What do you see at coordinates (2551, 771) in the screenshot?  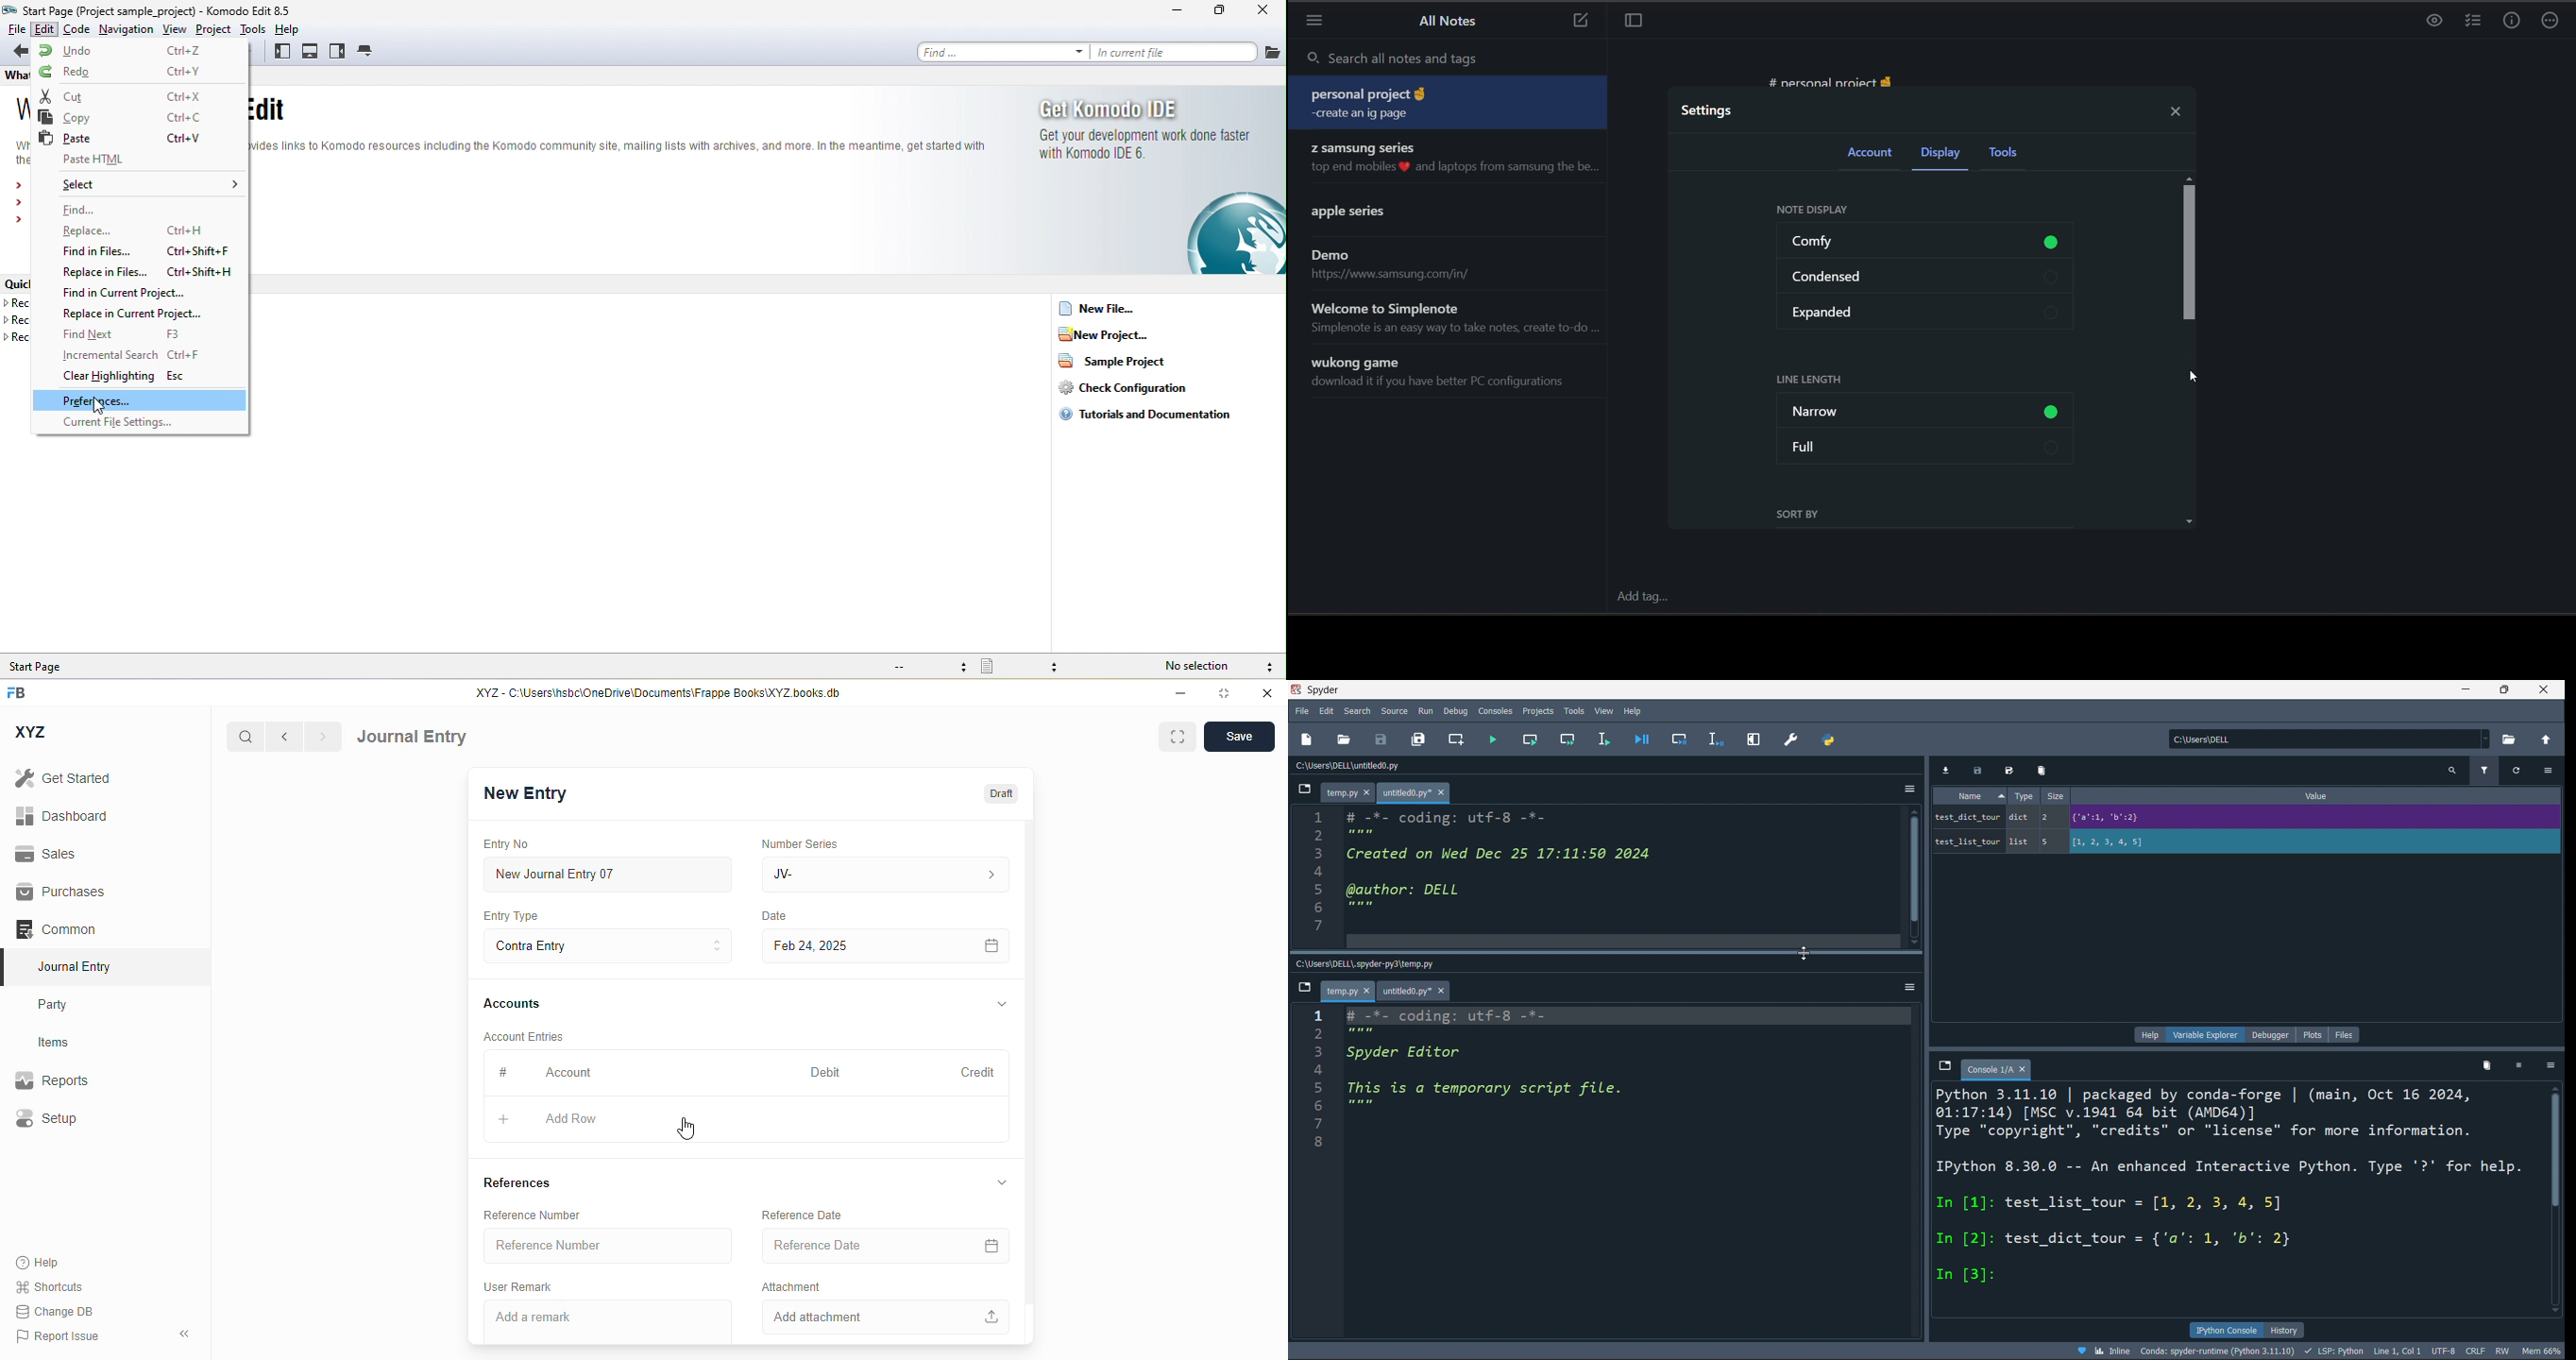 I see `options` at bounding box center [2551, 771].